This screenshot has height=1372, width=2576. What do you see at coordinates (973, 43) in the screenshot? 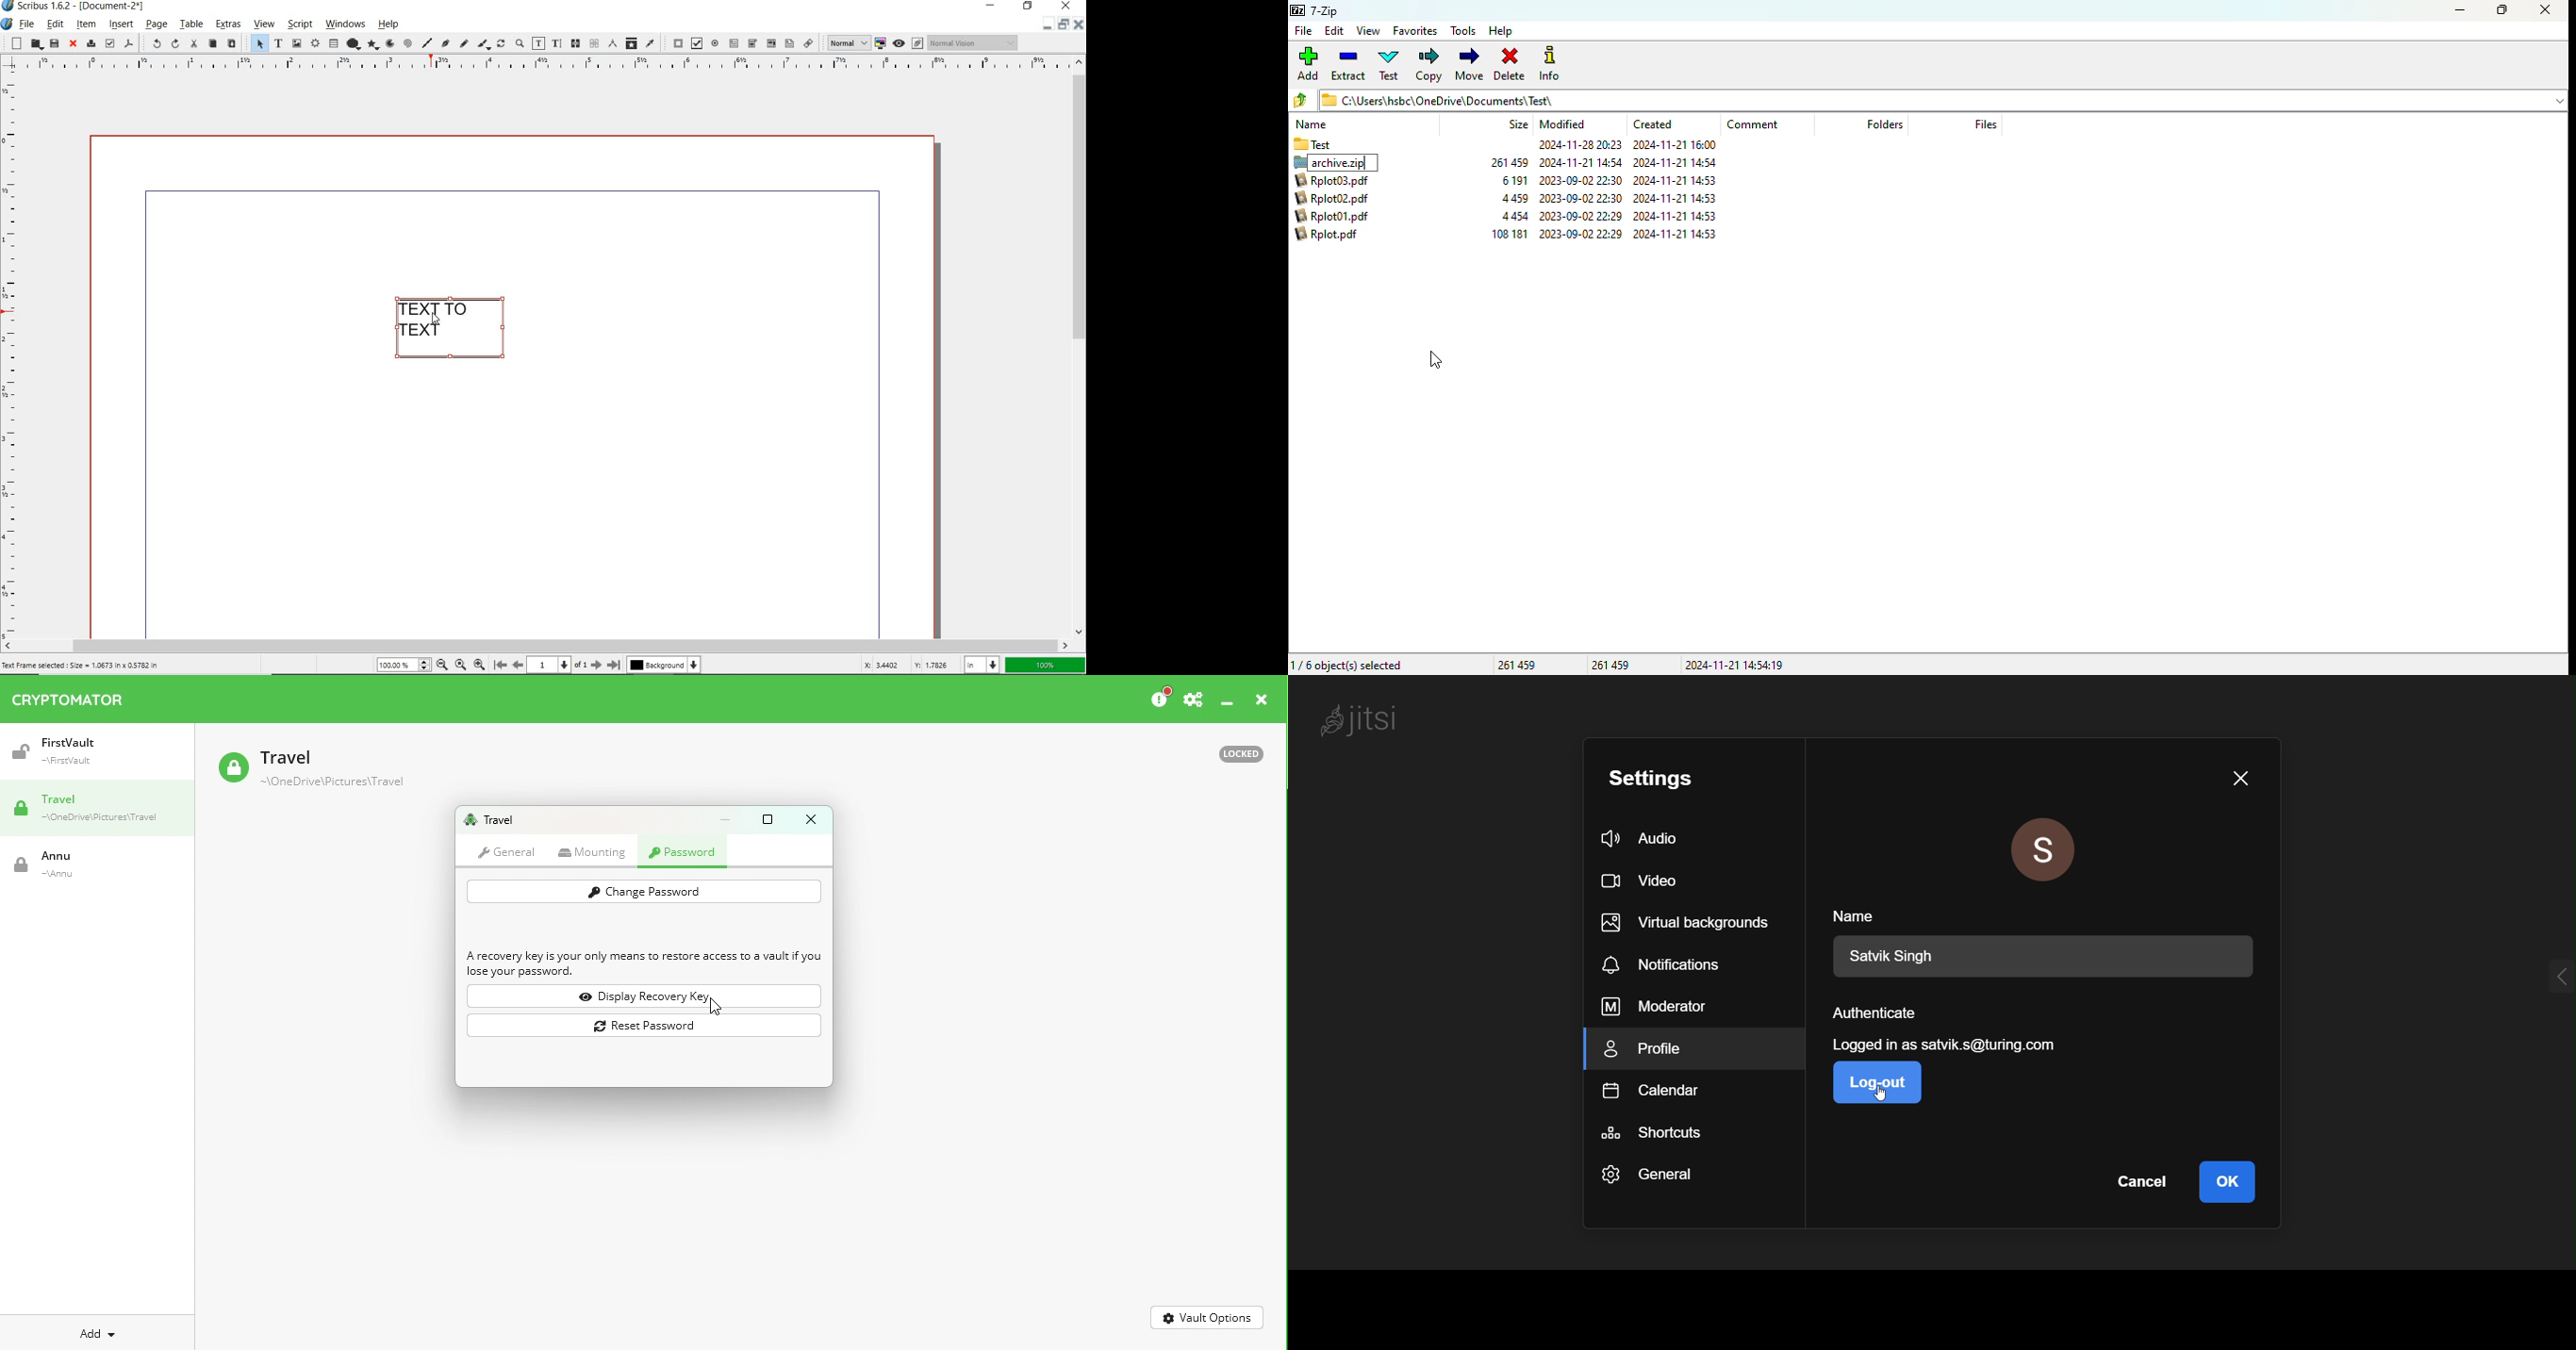
I see `visual appearance of display` at bounding box center [973, 43].